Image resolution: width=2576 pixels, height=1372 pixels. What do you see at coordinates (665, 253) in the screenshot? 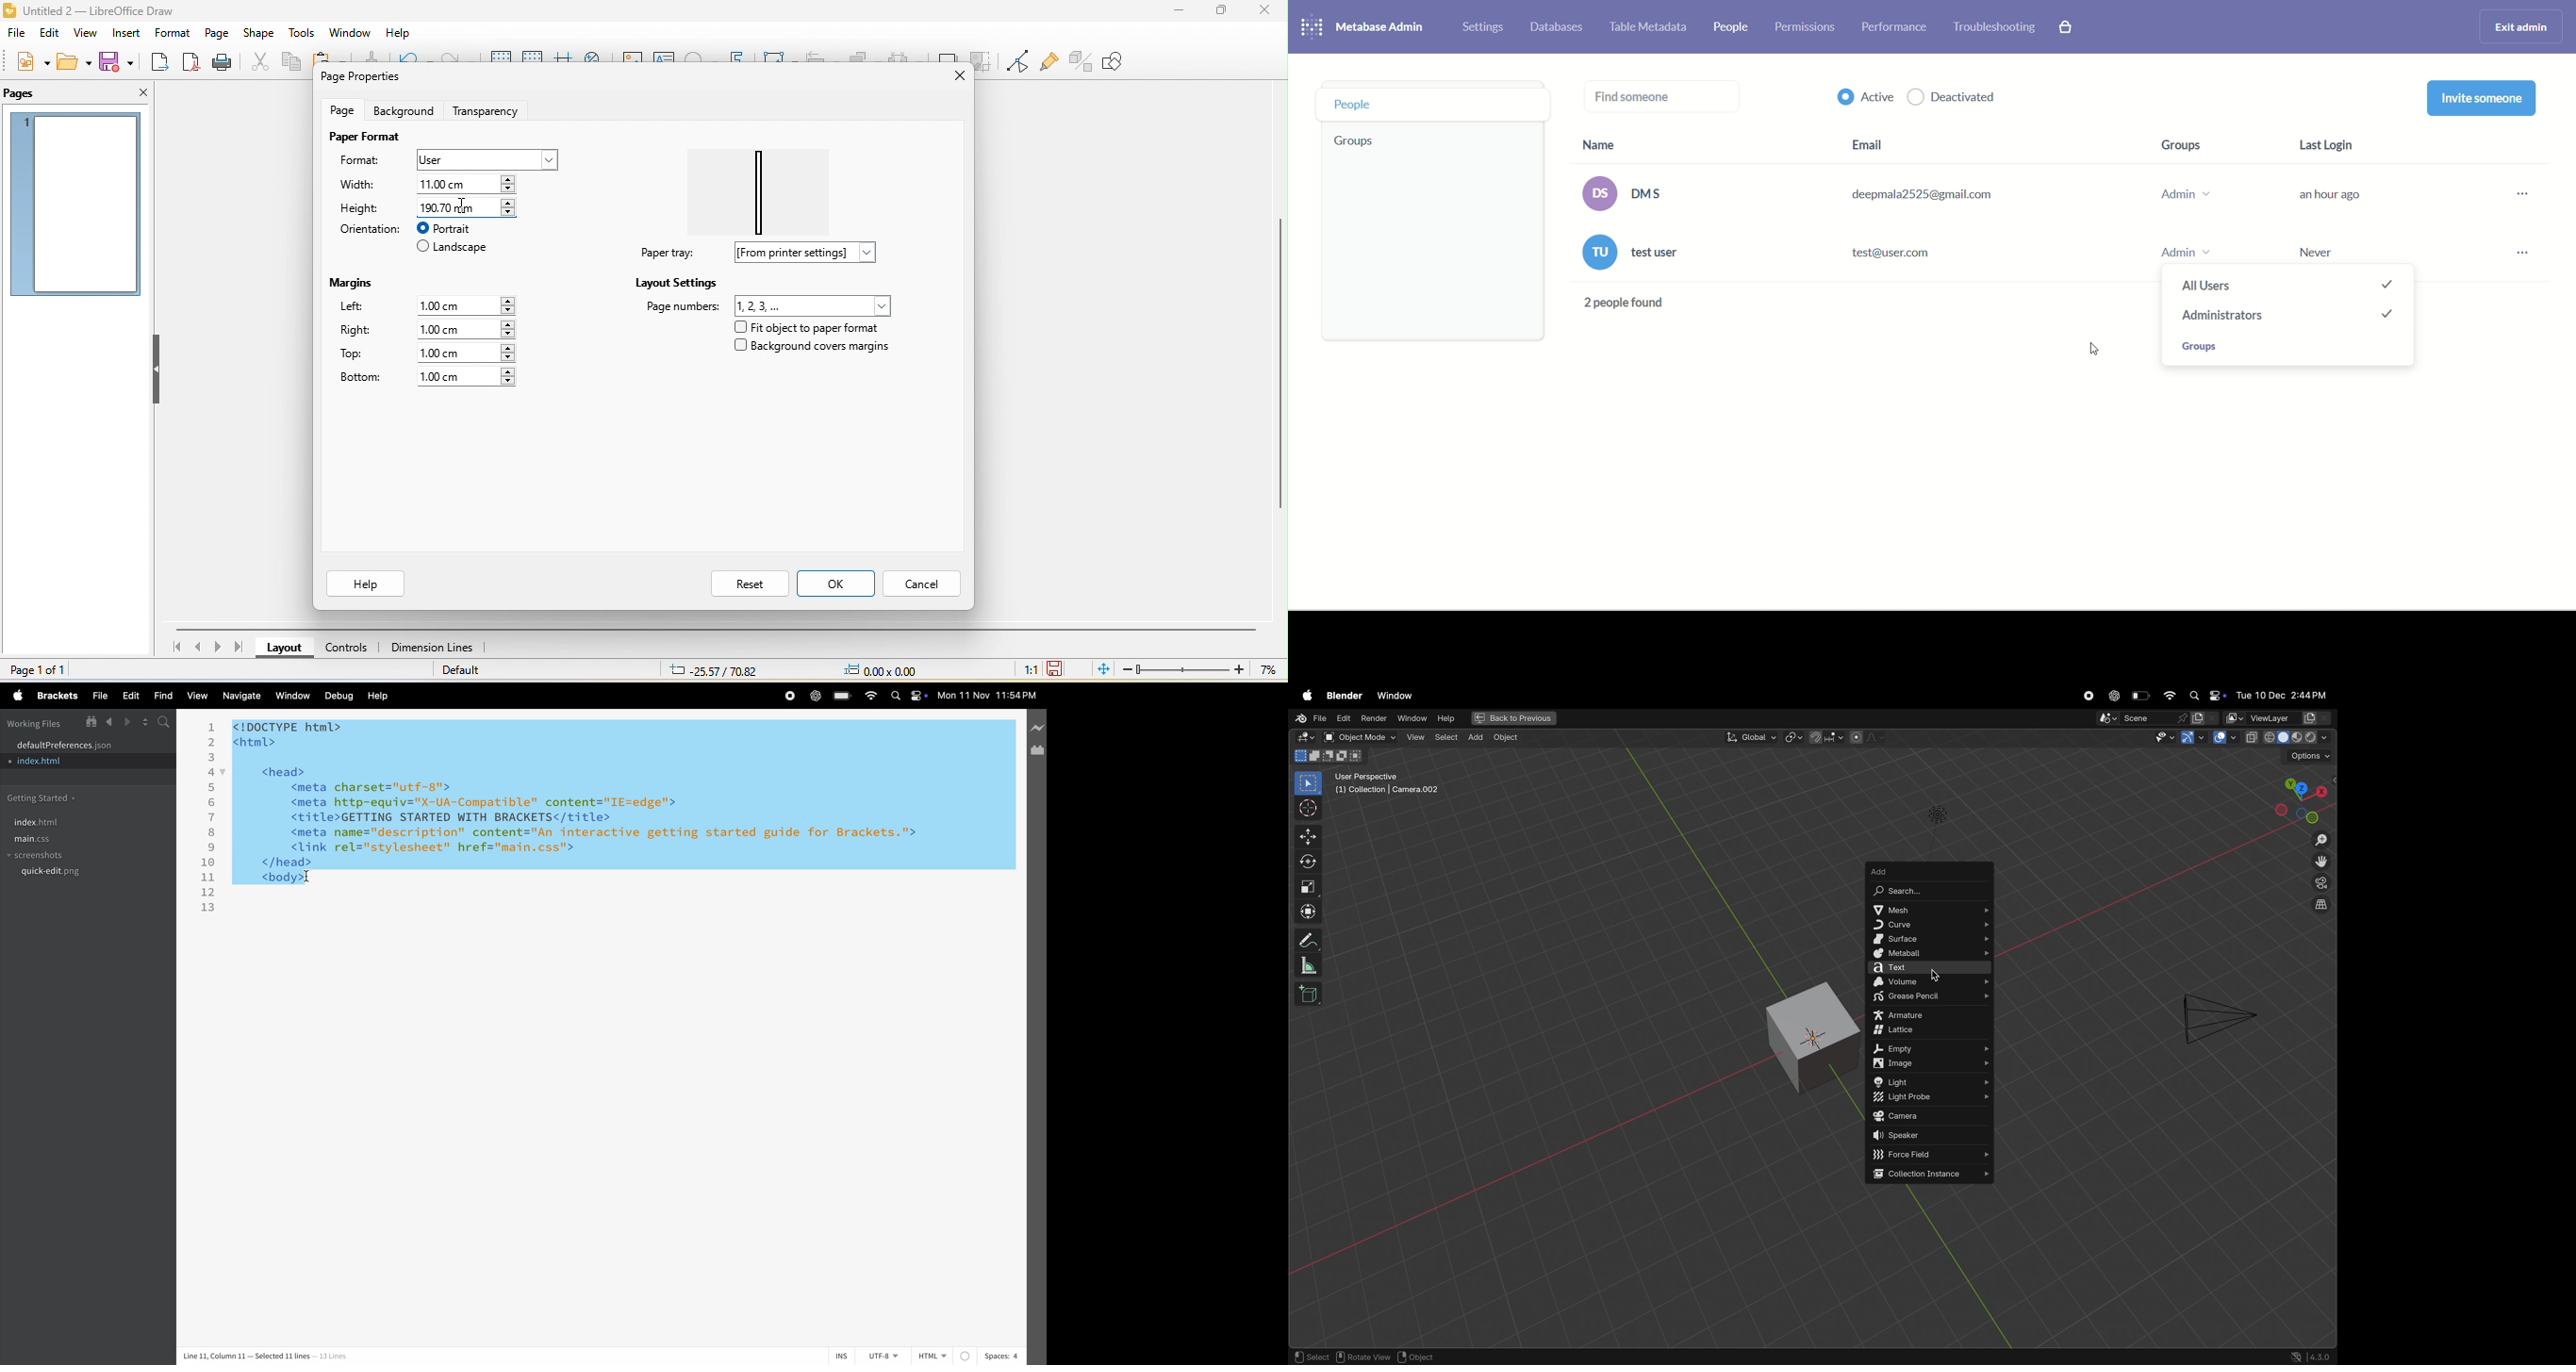
I see `paper tray` at bounding box center [665, 253].